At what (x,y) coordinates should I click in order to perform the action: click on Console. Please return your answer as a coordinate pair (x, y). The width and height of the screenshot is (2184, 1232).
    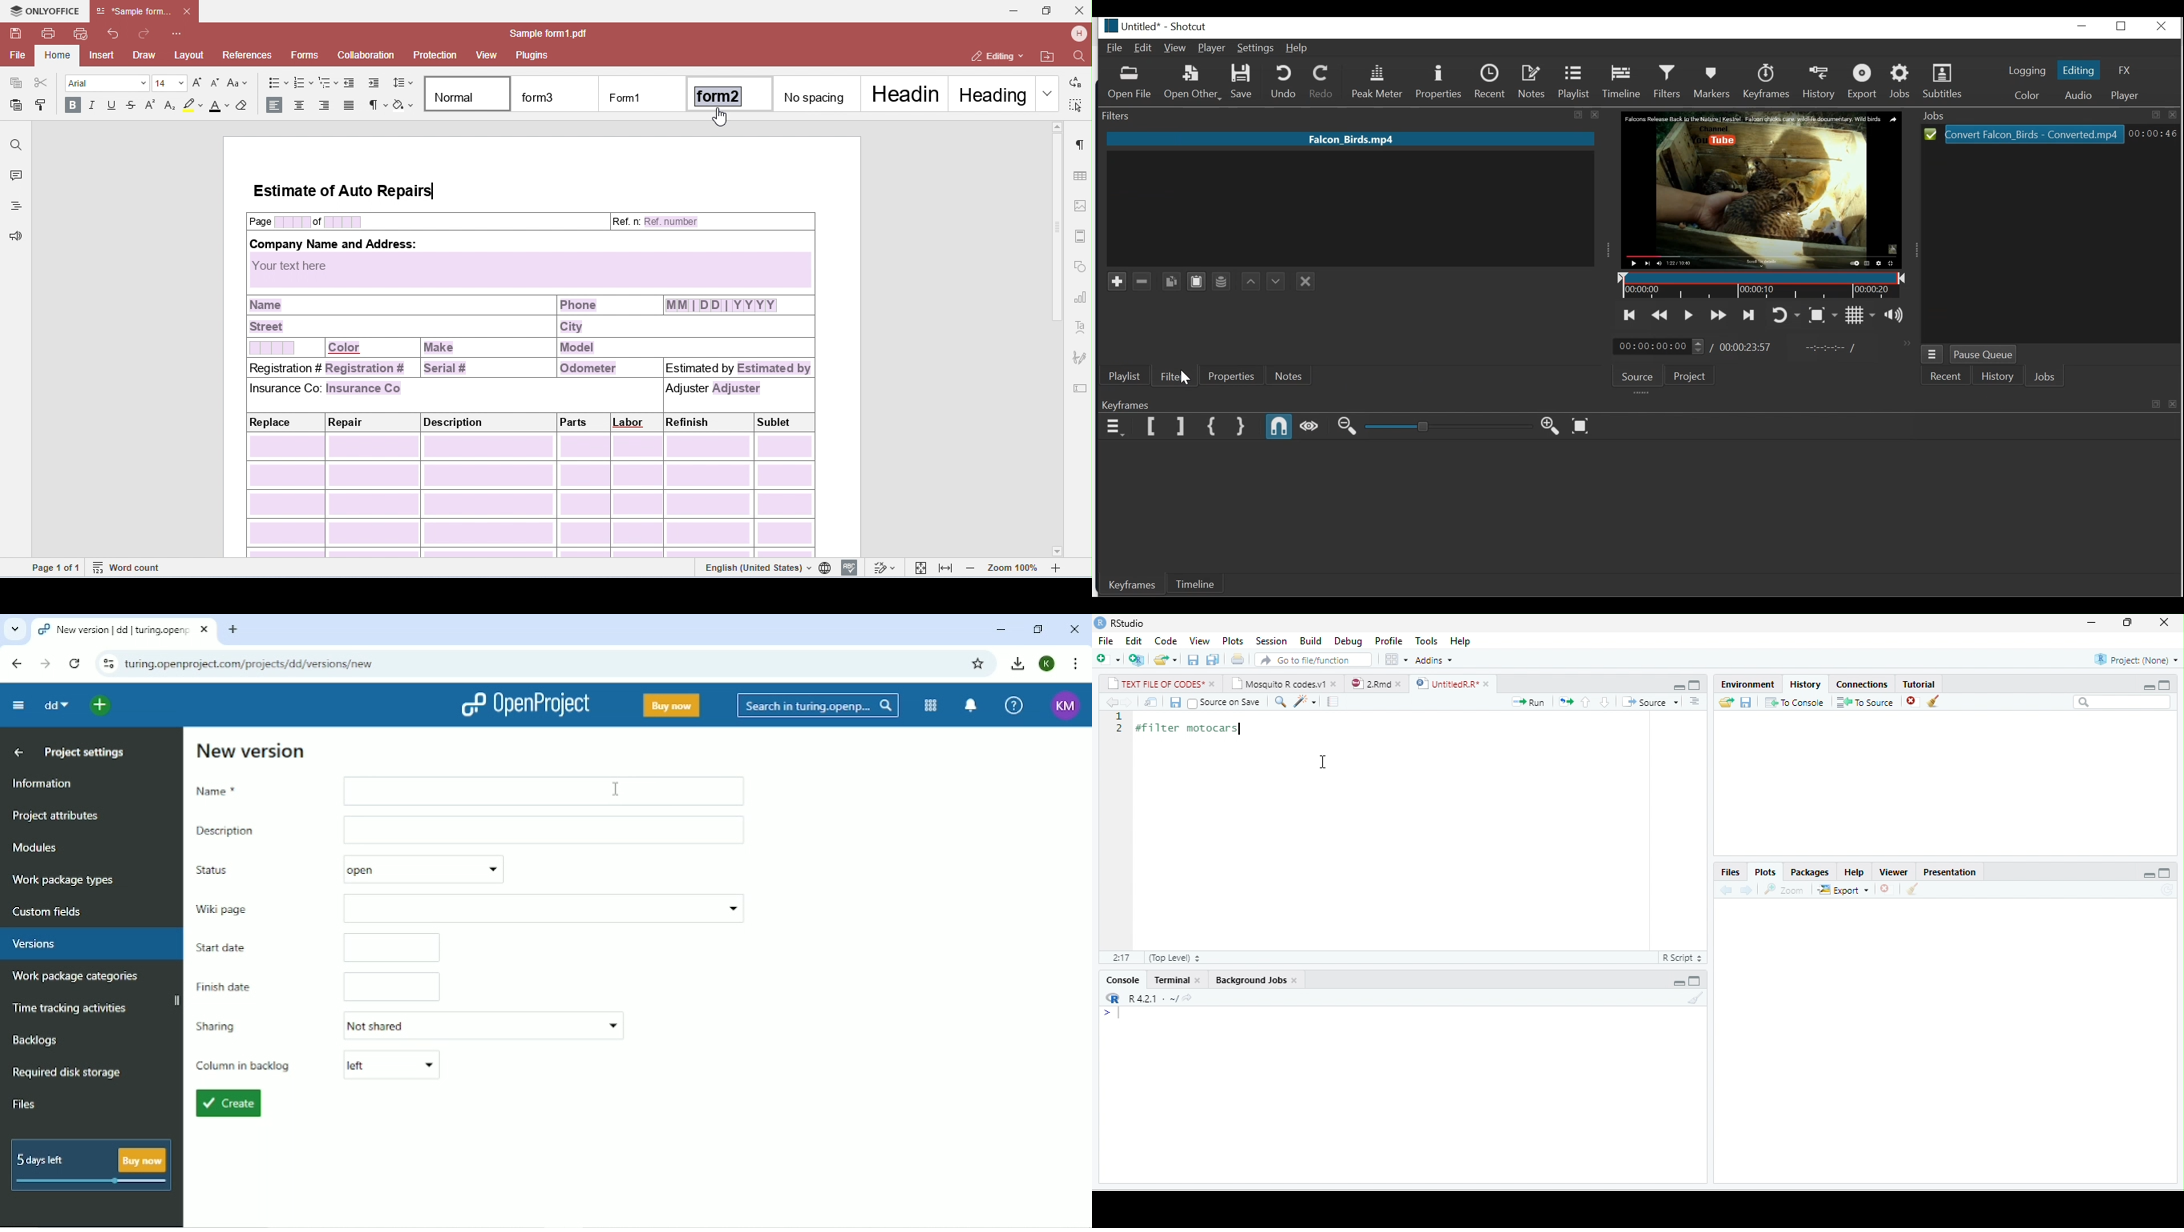
    Looking at the image, I should click on (1122, 980).